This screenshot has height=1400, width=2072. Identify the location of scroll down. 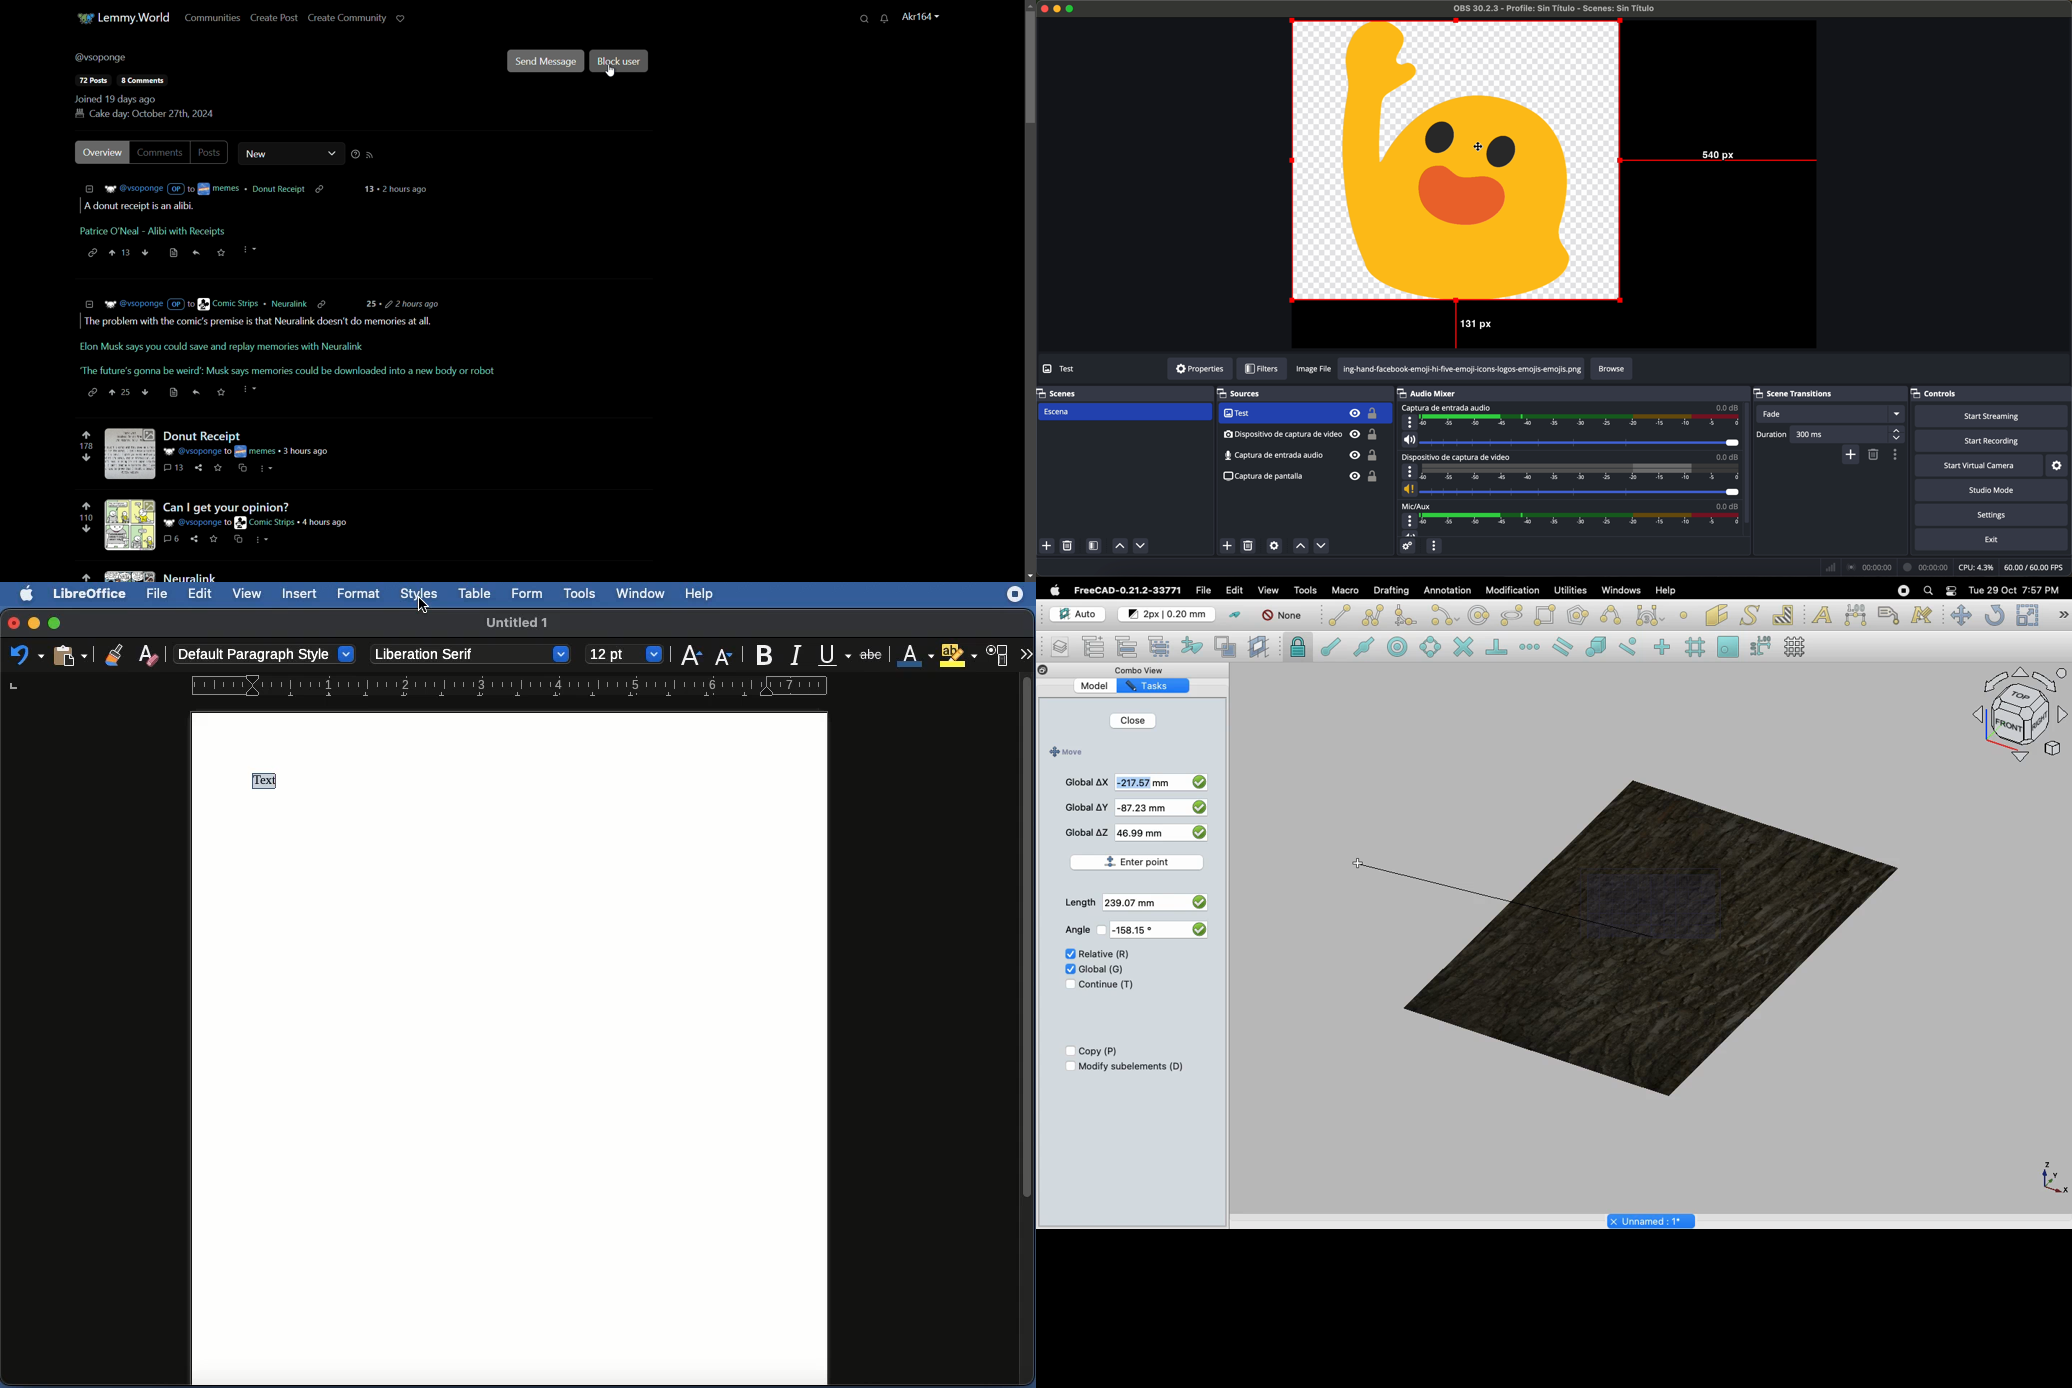
(1748, 455).